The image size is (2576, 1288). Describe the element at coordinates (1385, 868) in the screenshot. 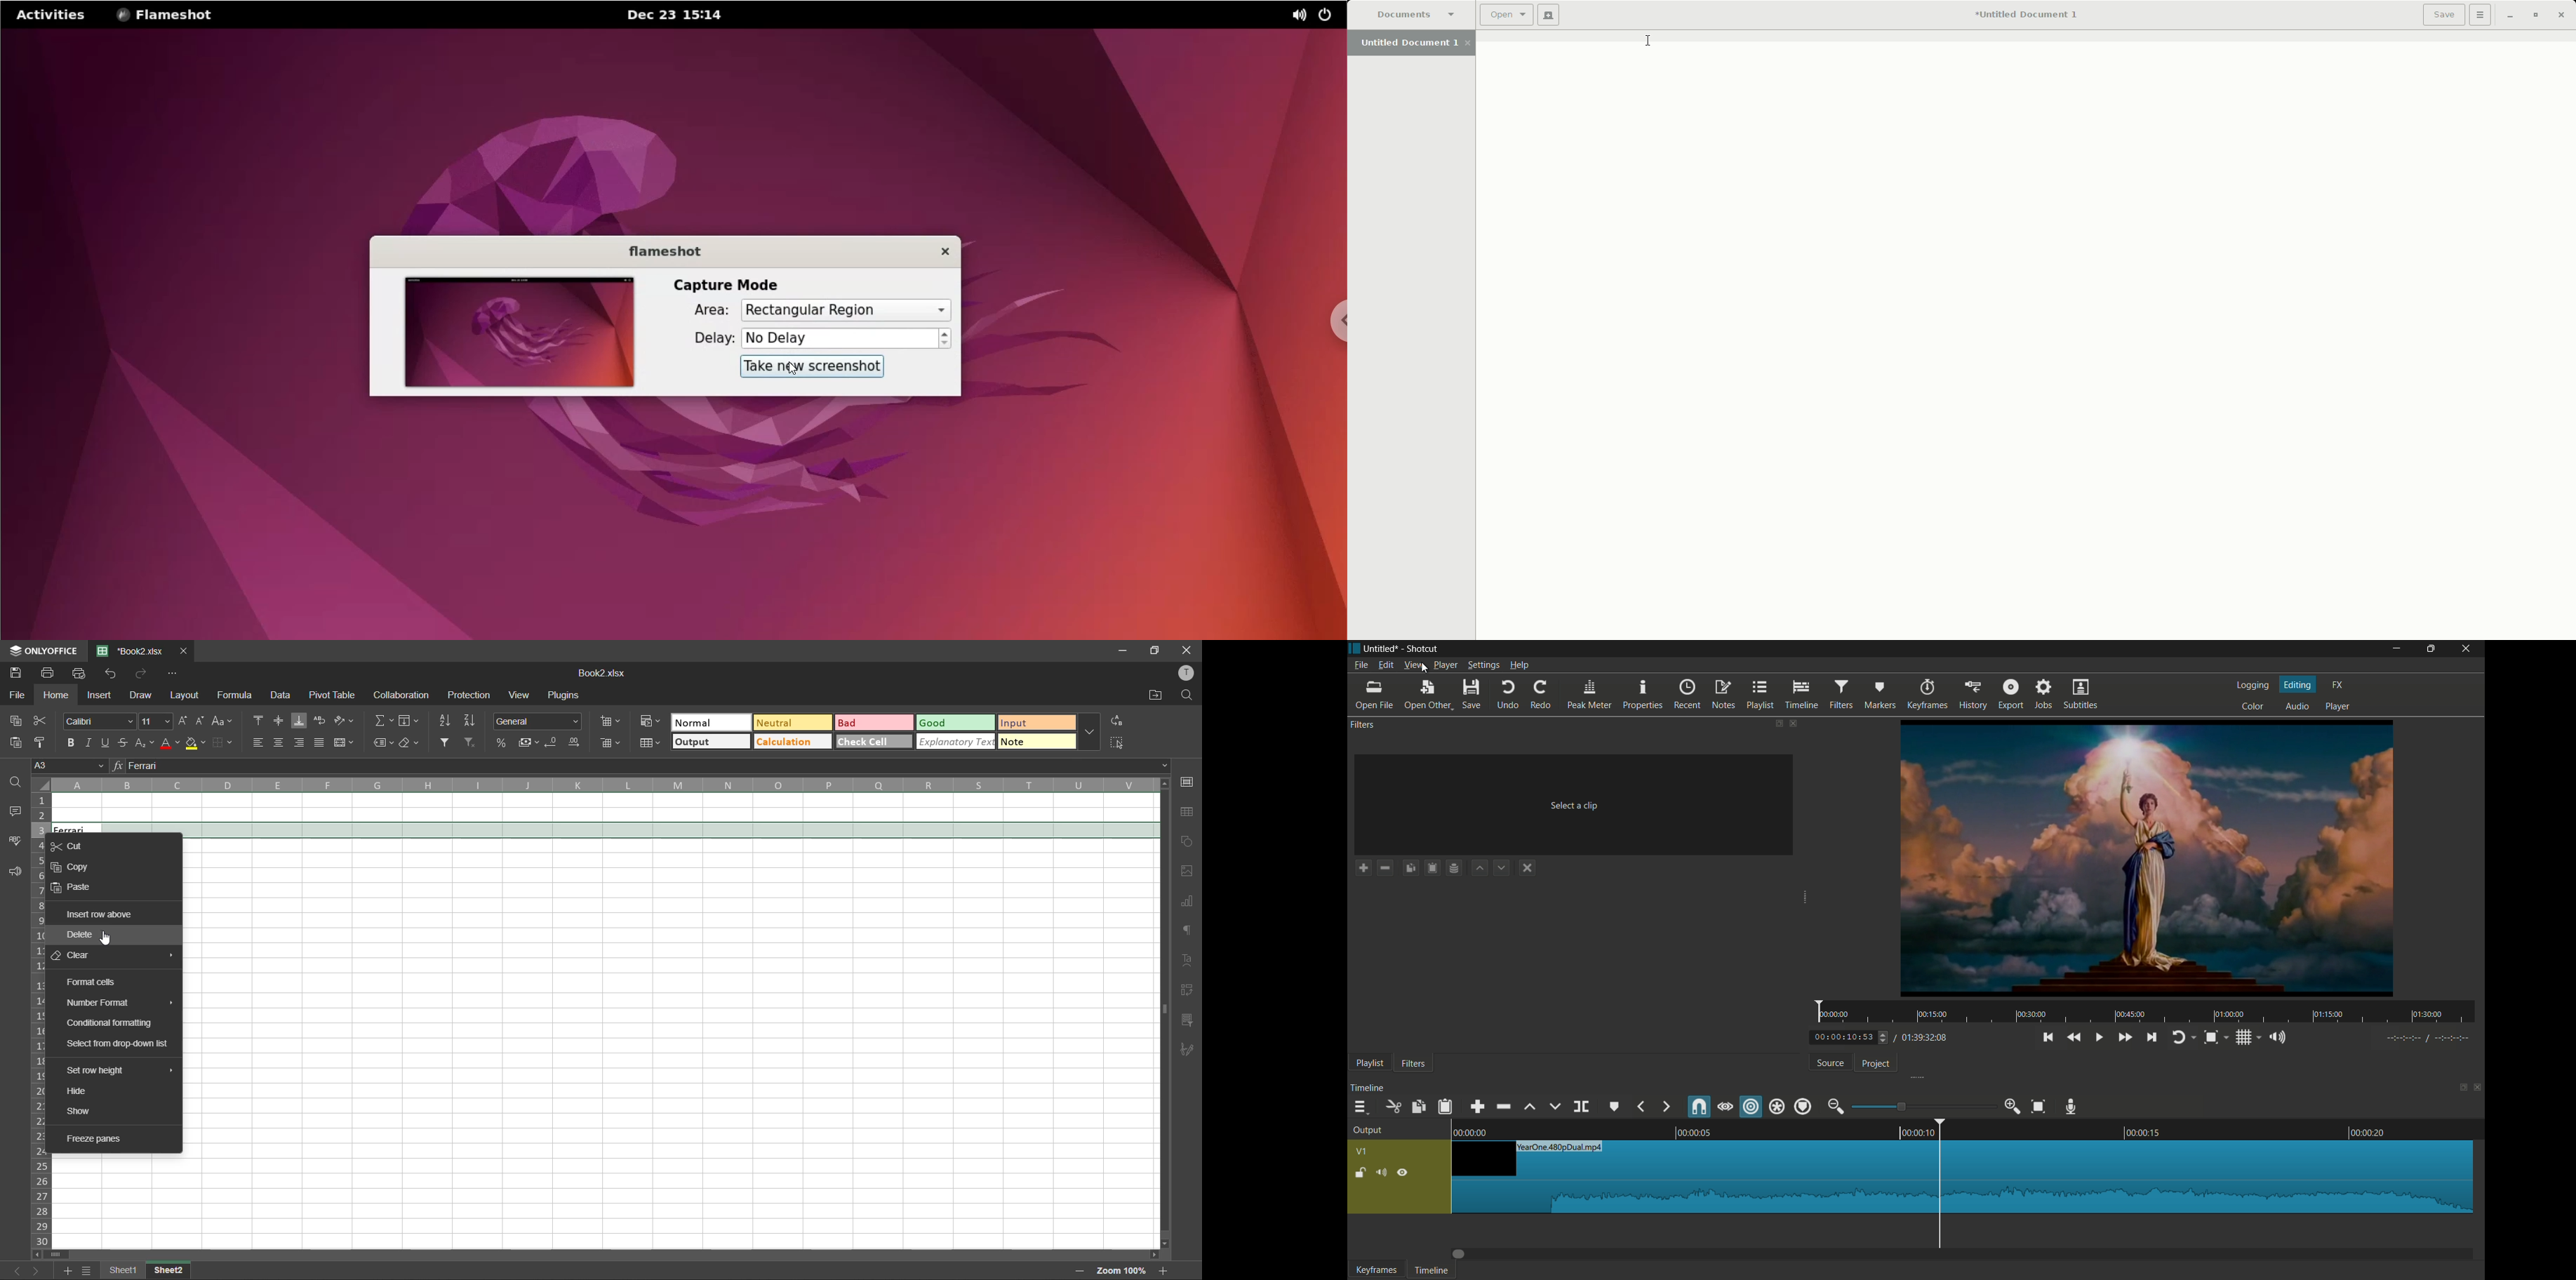

I see `remove a filter` at that location.